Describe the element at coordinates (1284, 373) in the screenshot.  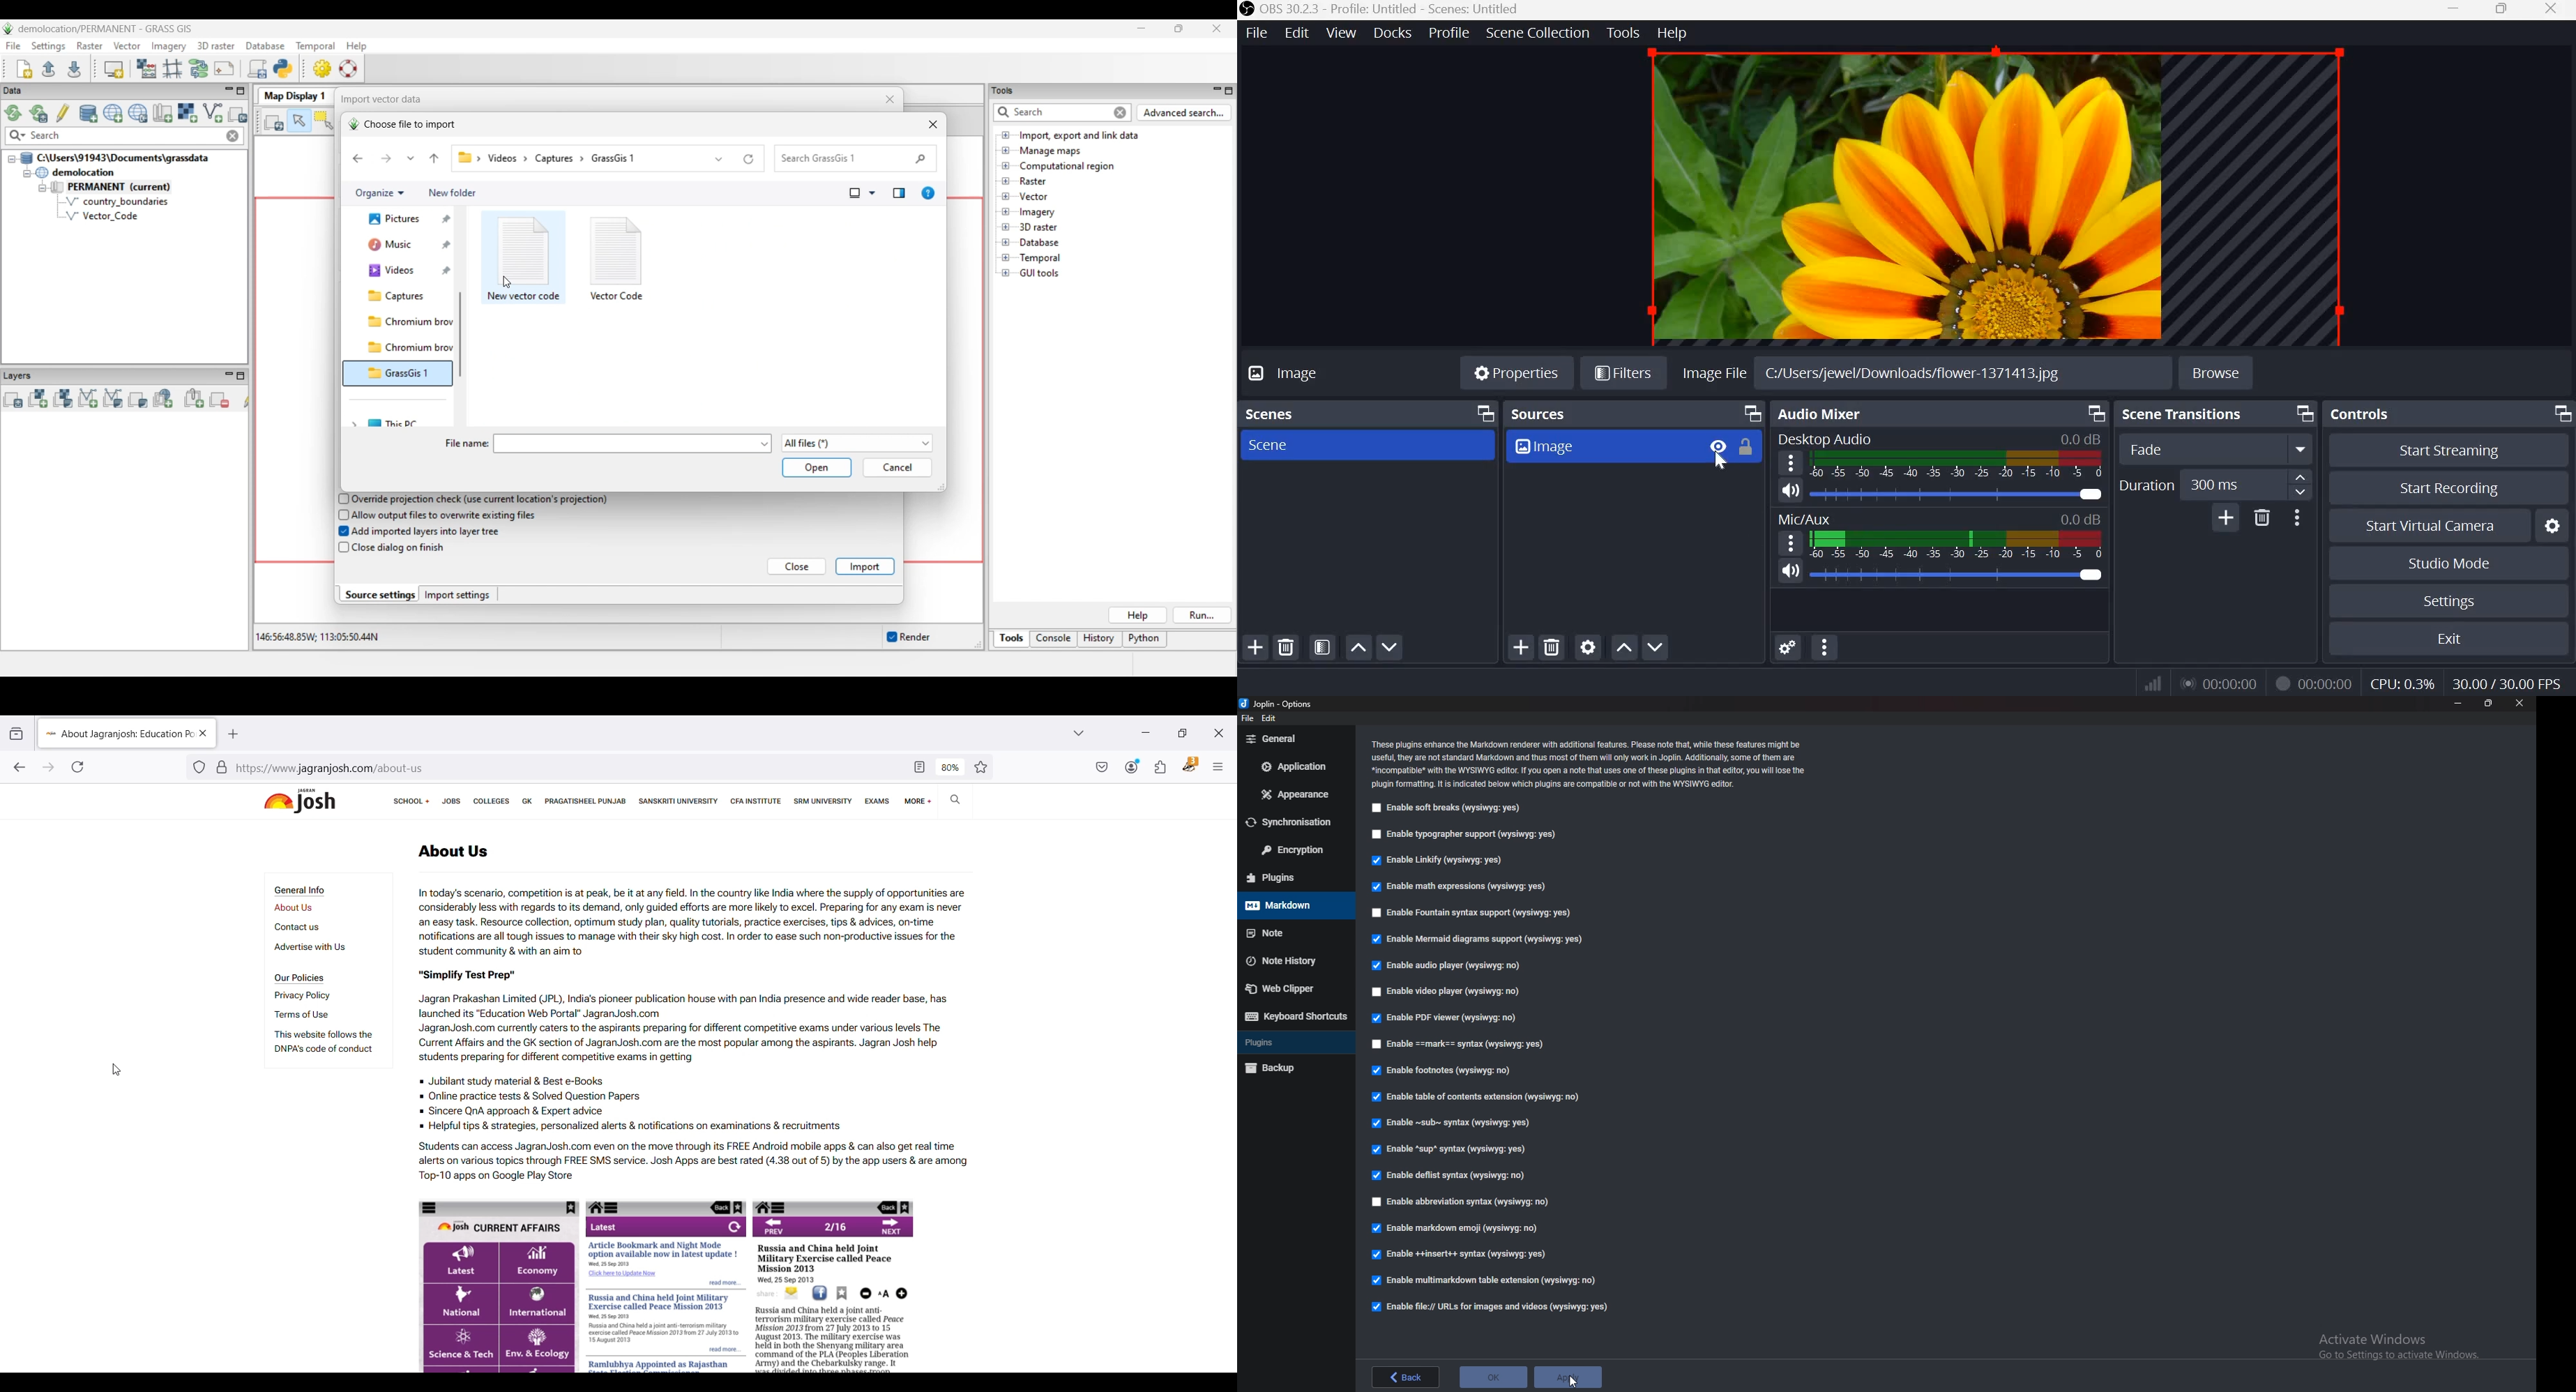
I see `Image` at that location.